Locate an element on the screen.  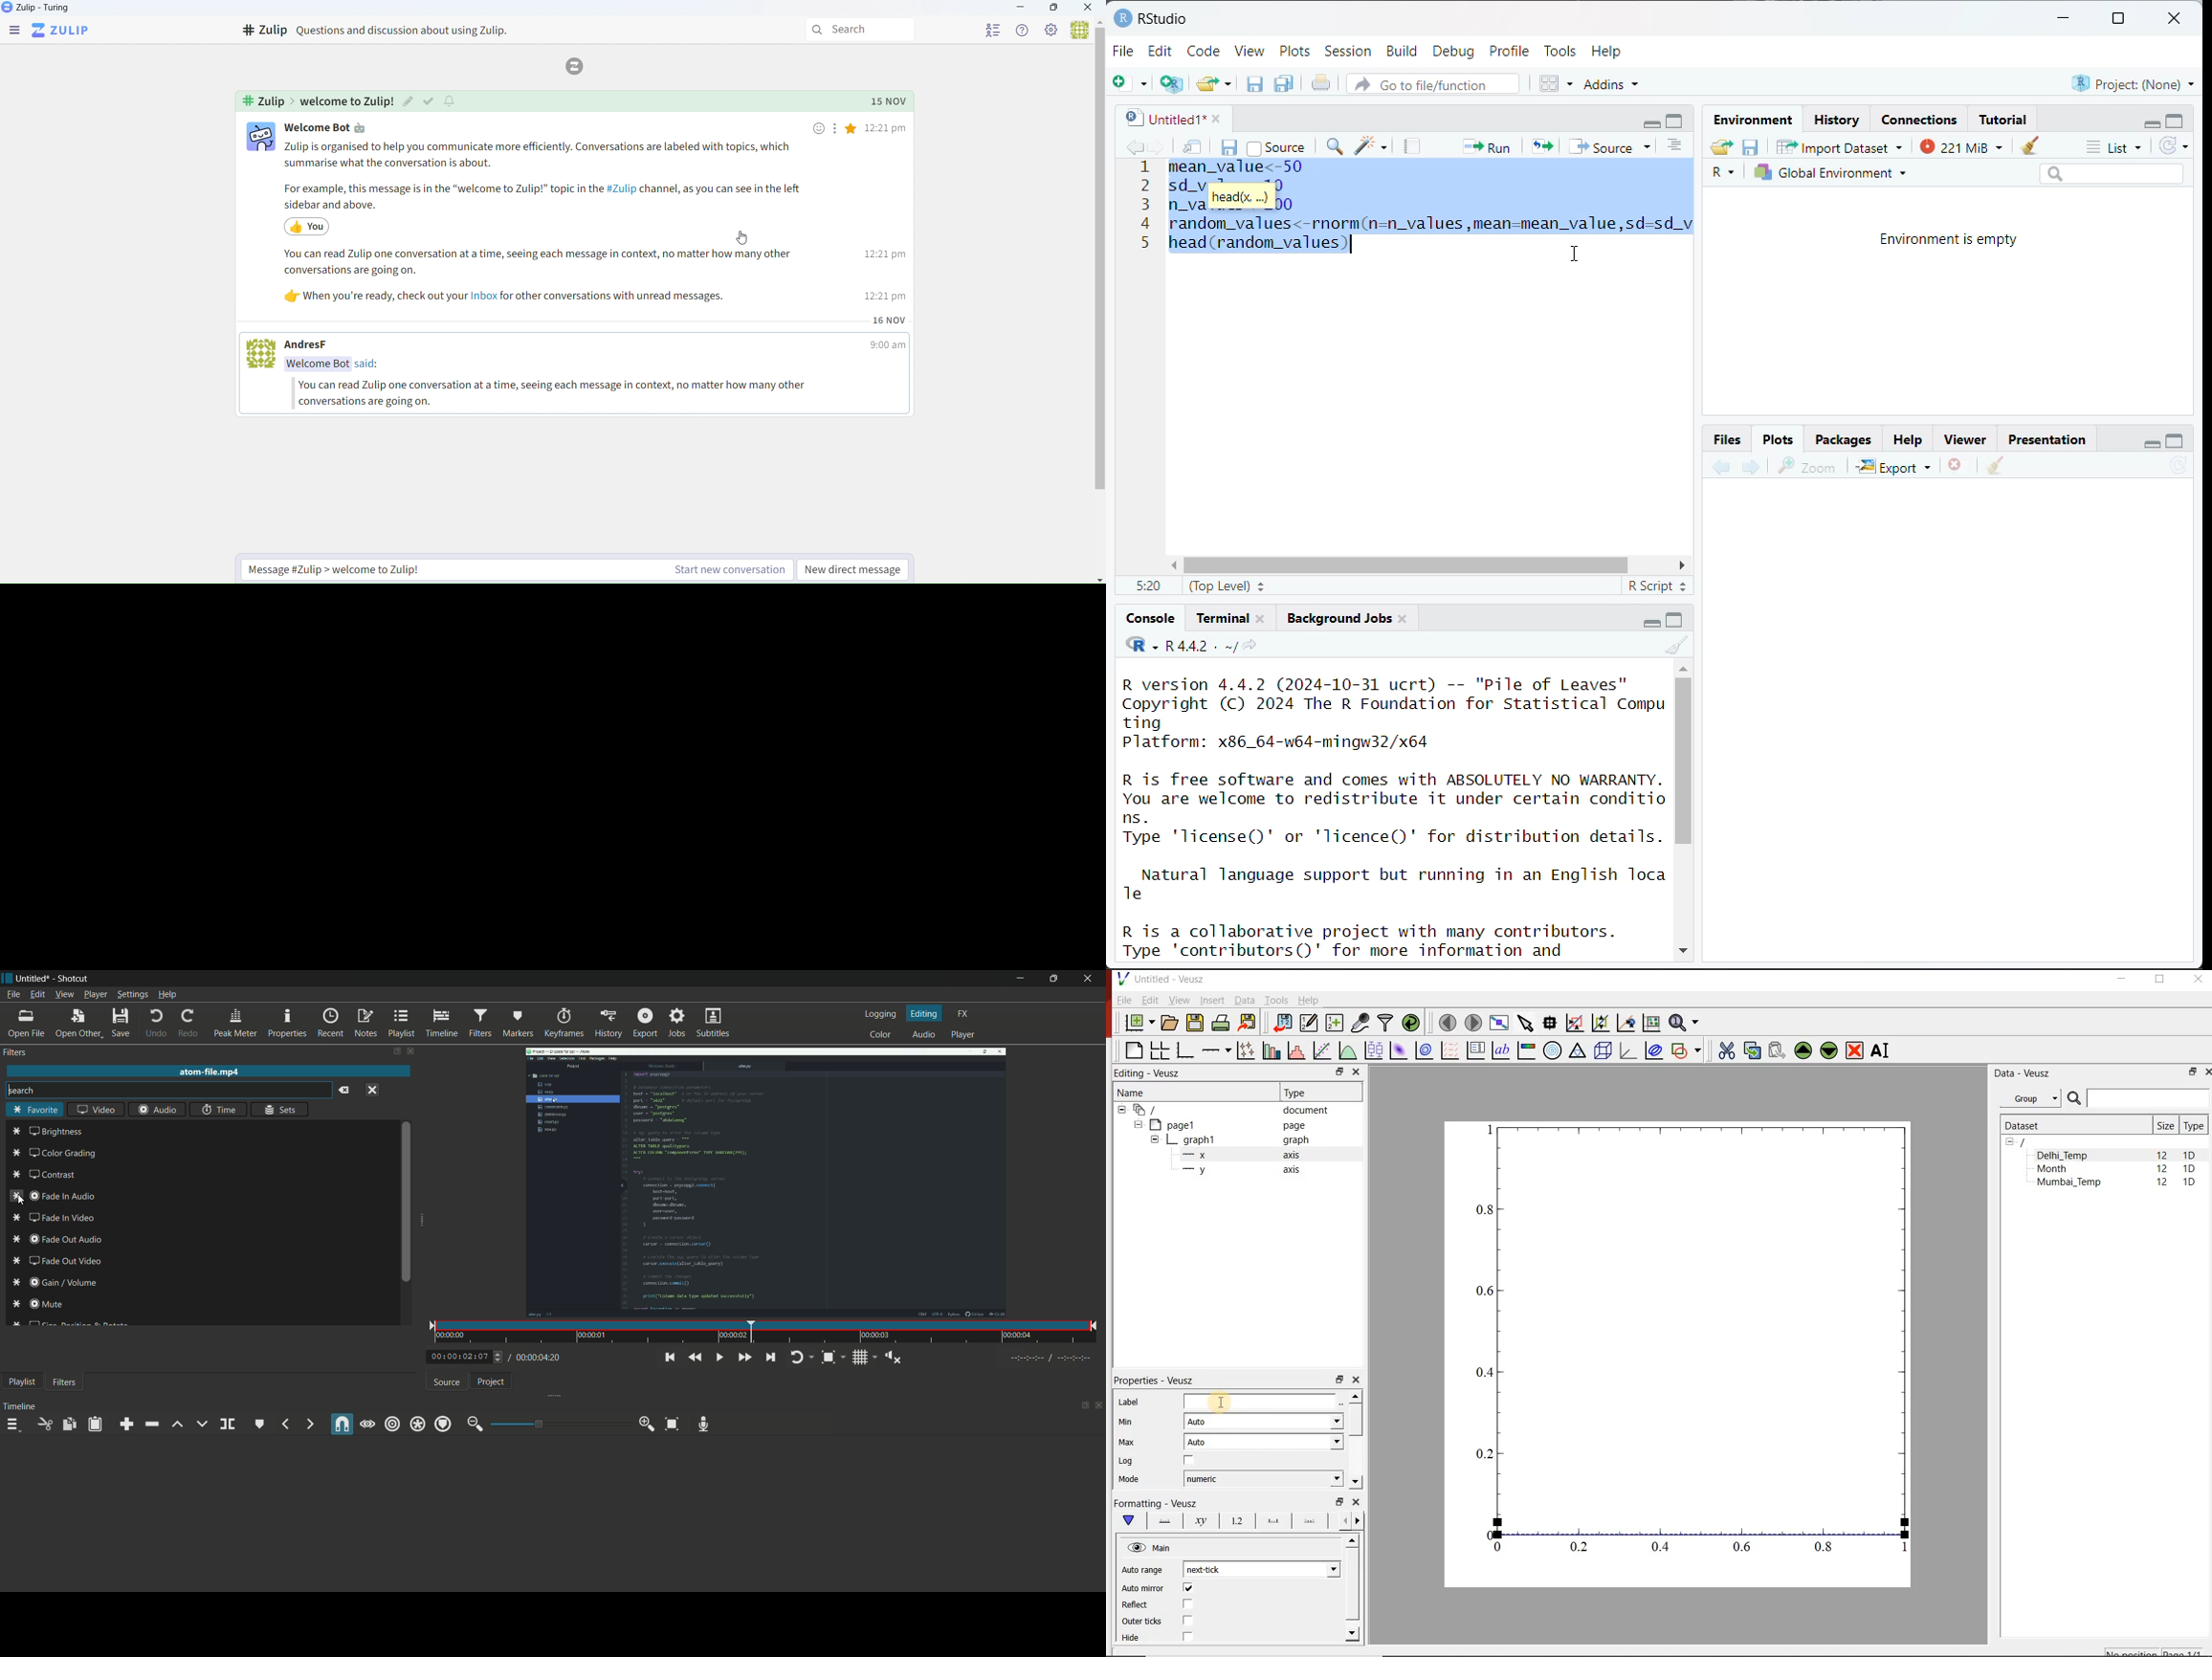
maximize is located at coordinates (1677, 121).